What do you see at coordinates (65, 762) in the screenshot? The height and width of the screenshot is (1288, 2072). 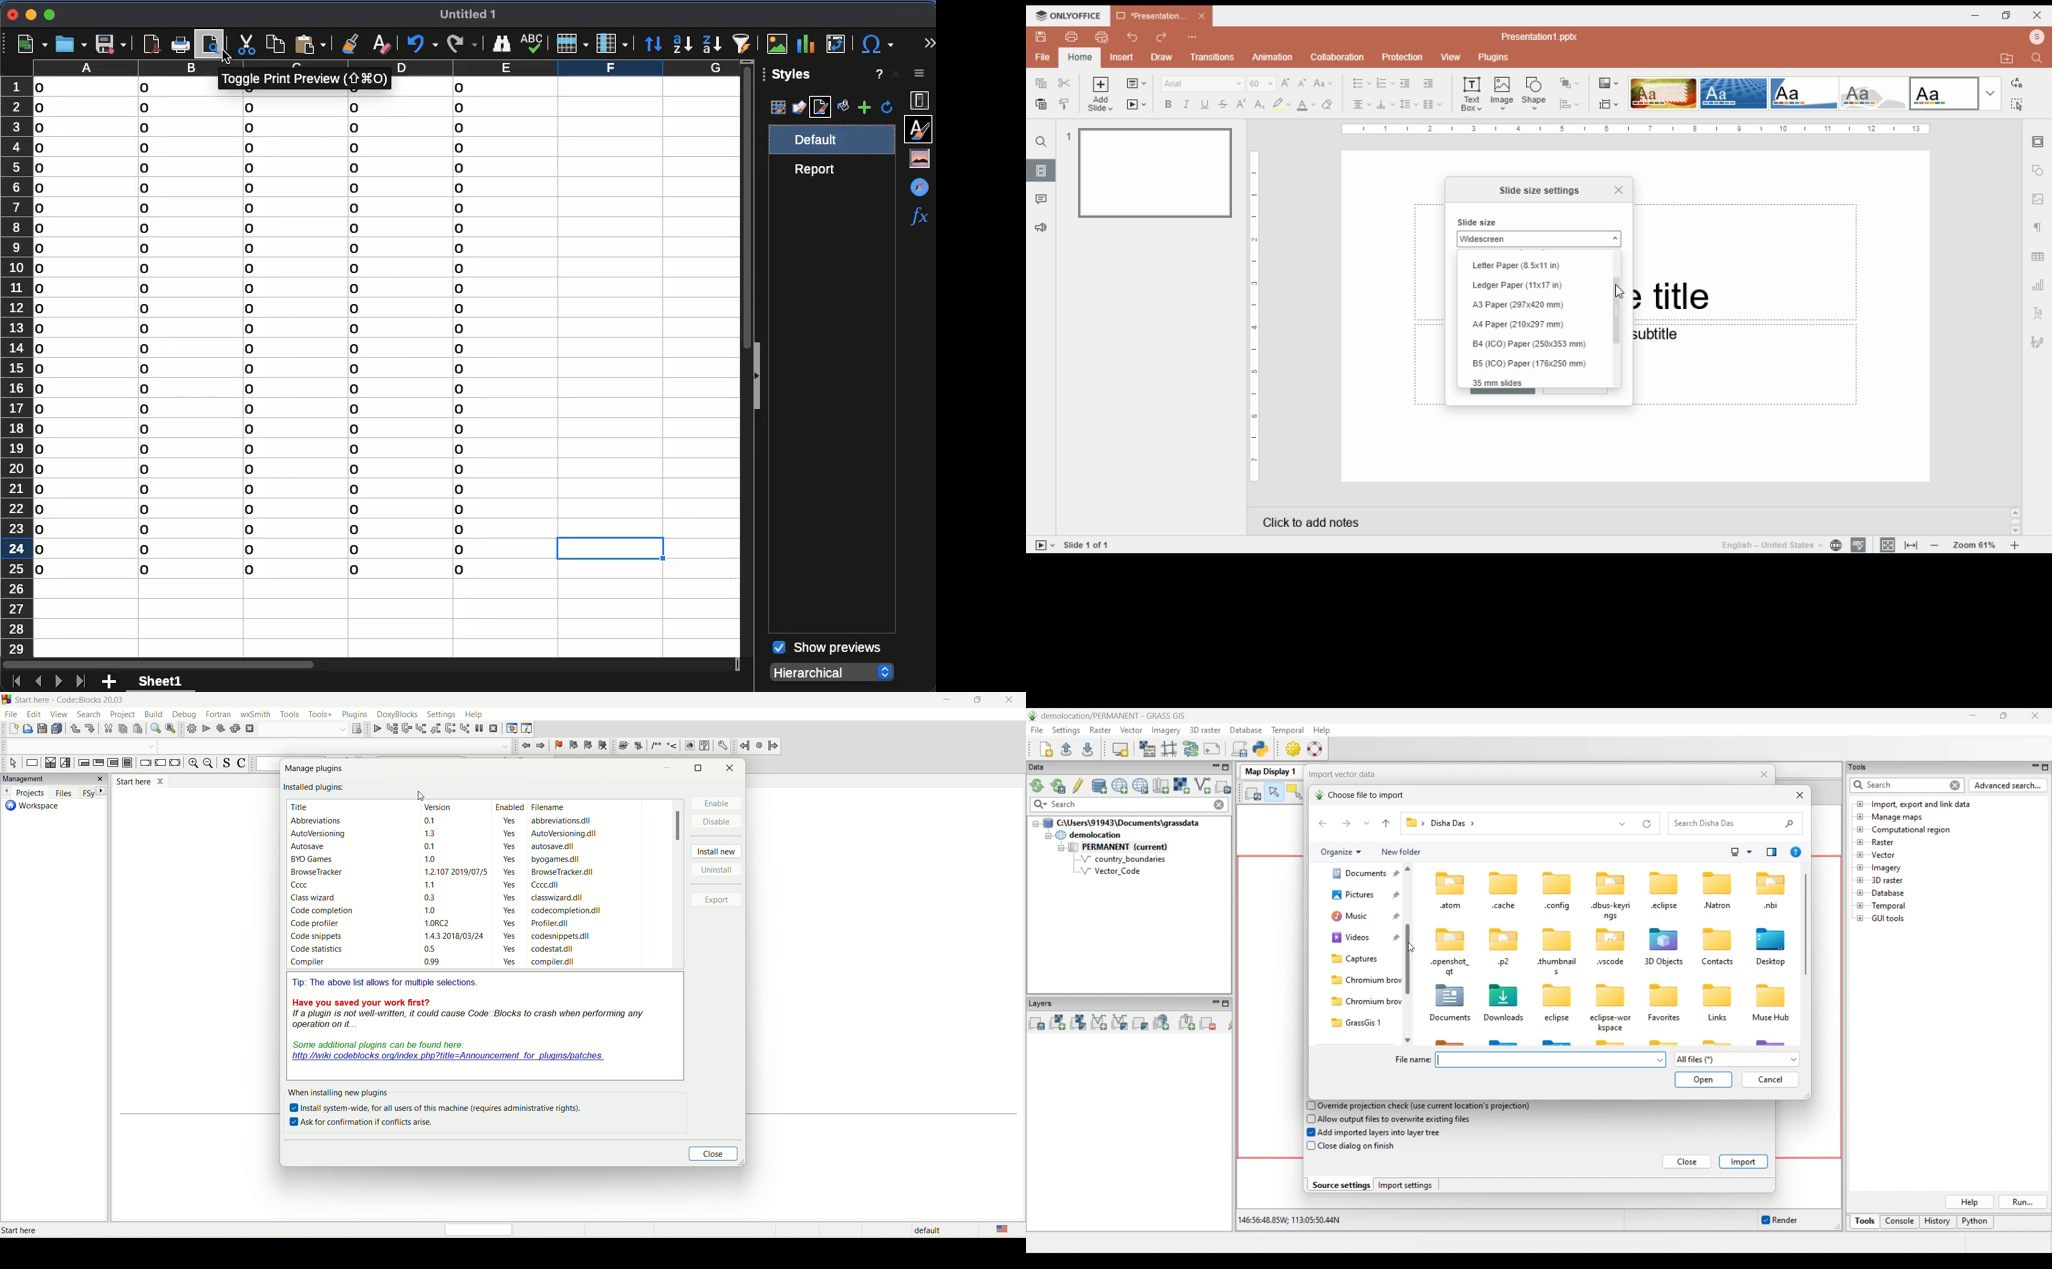 I see `selection` at bounding box center [65, 762].